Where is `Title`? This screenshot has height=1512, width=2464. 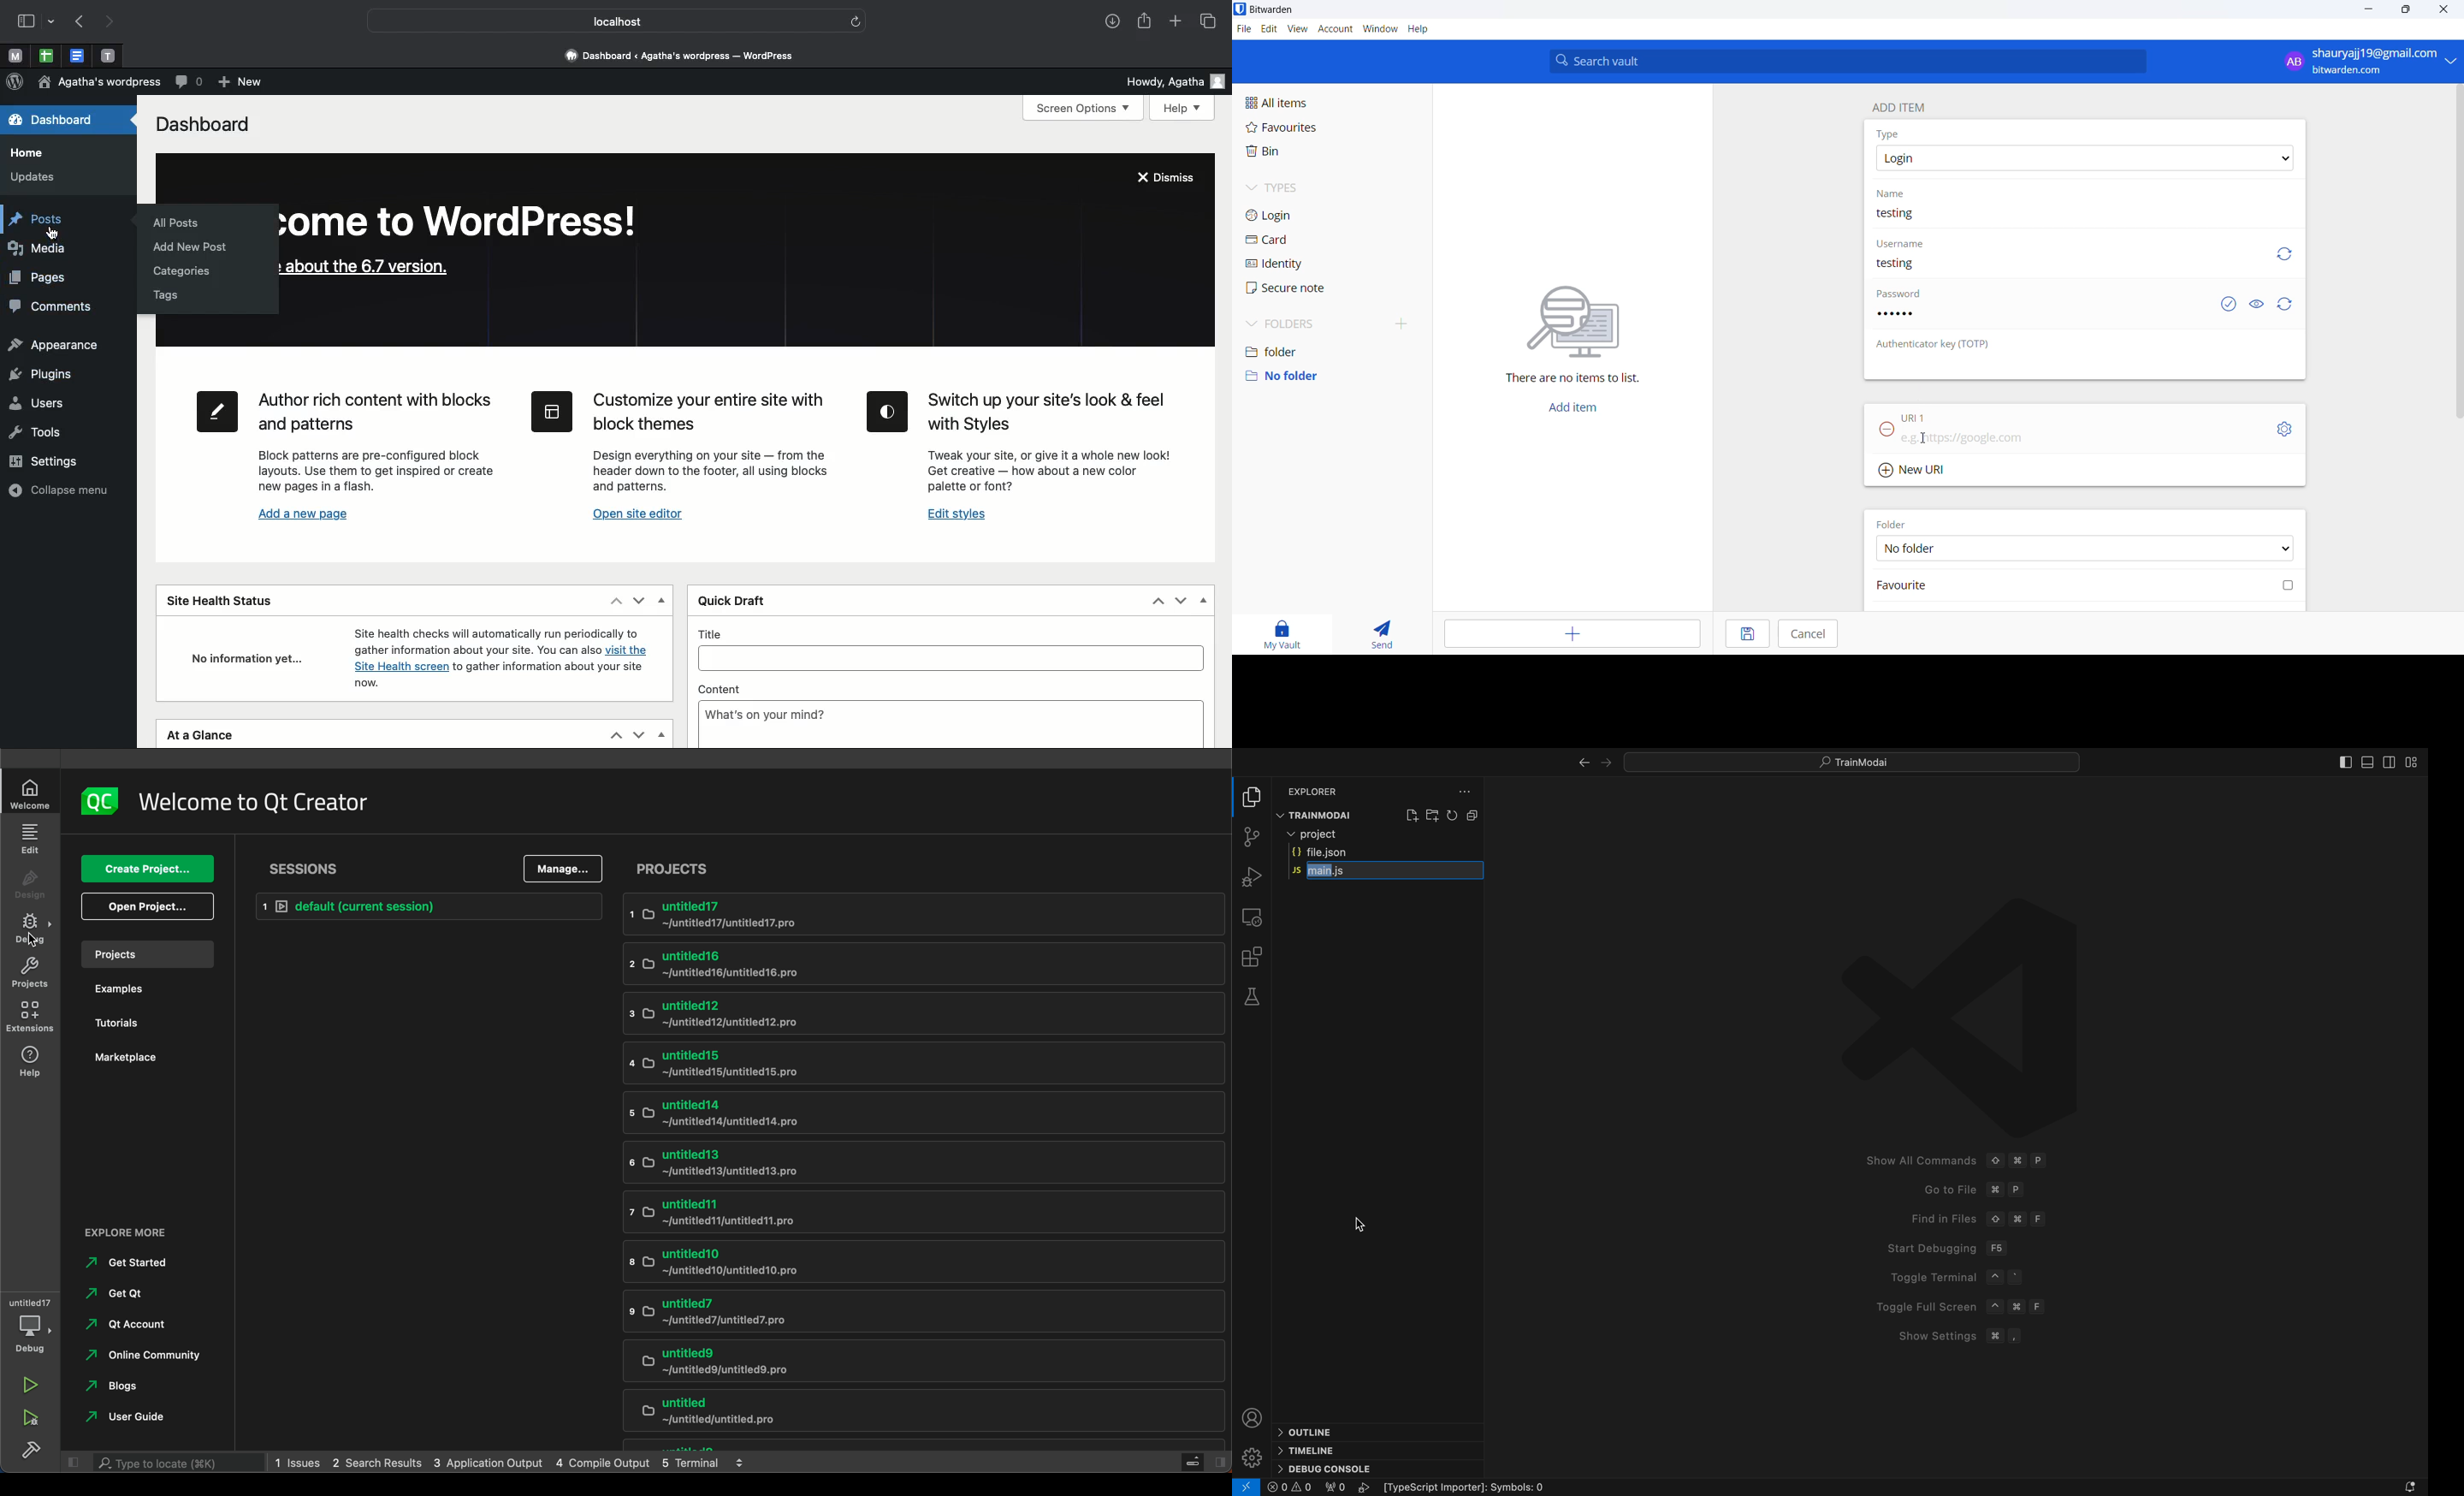 Title is located at coordinates (951, 633).